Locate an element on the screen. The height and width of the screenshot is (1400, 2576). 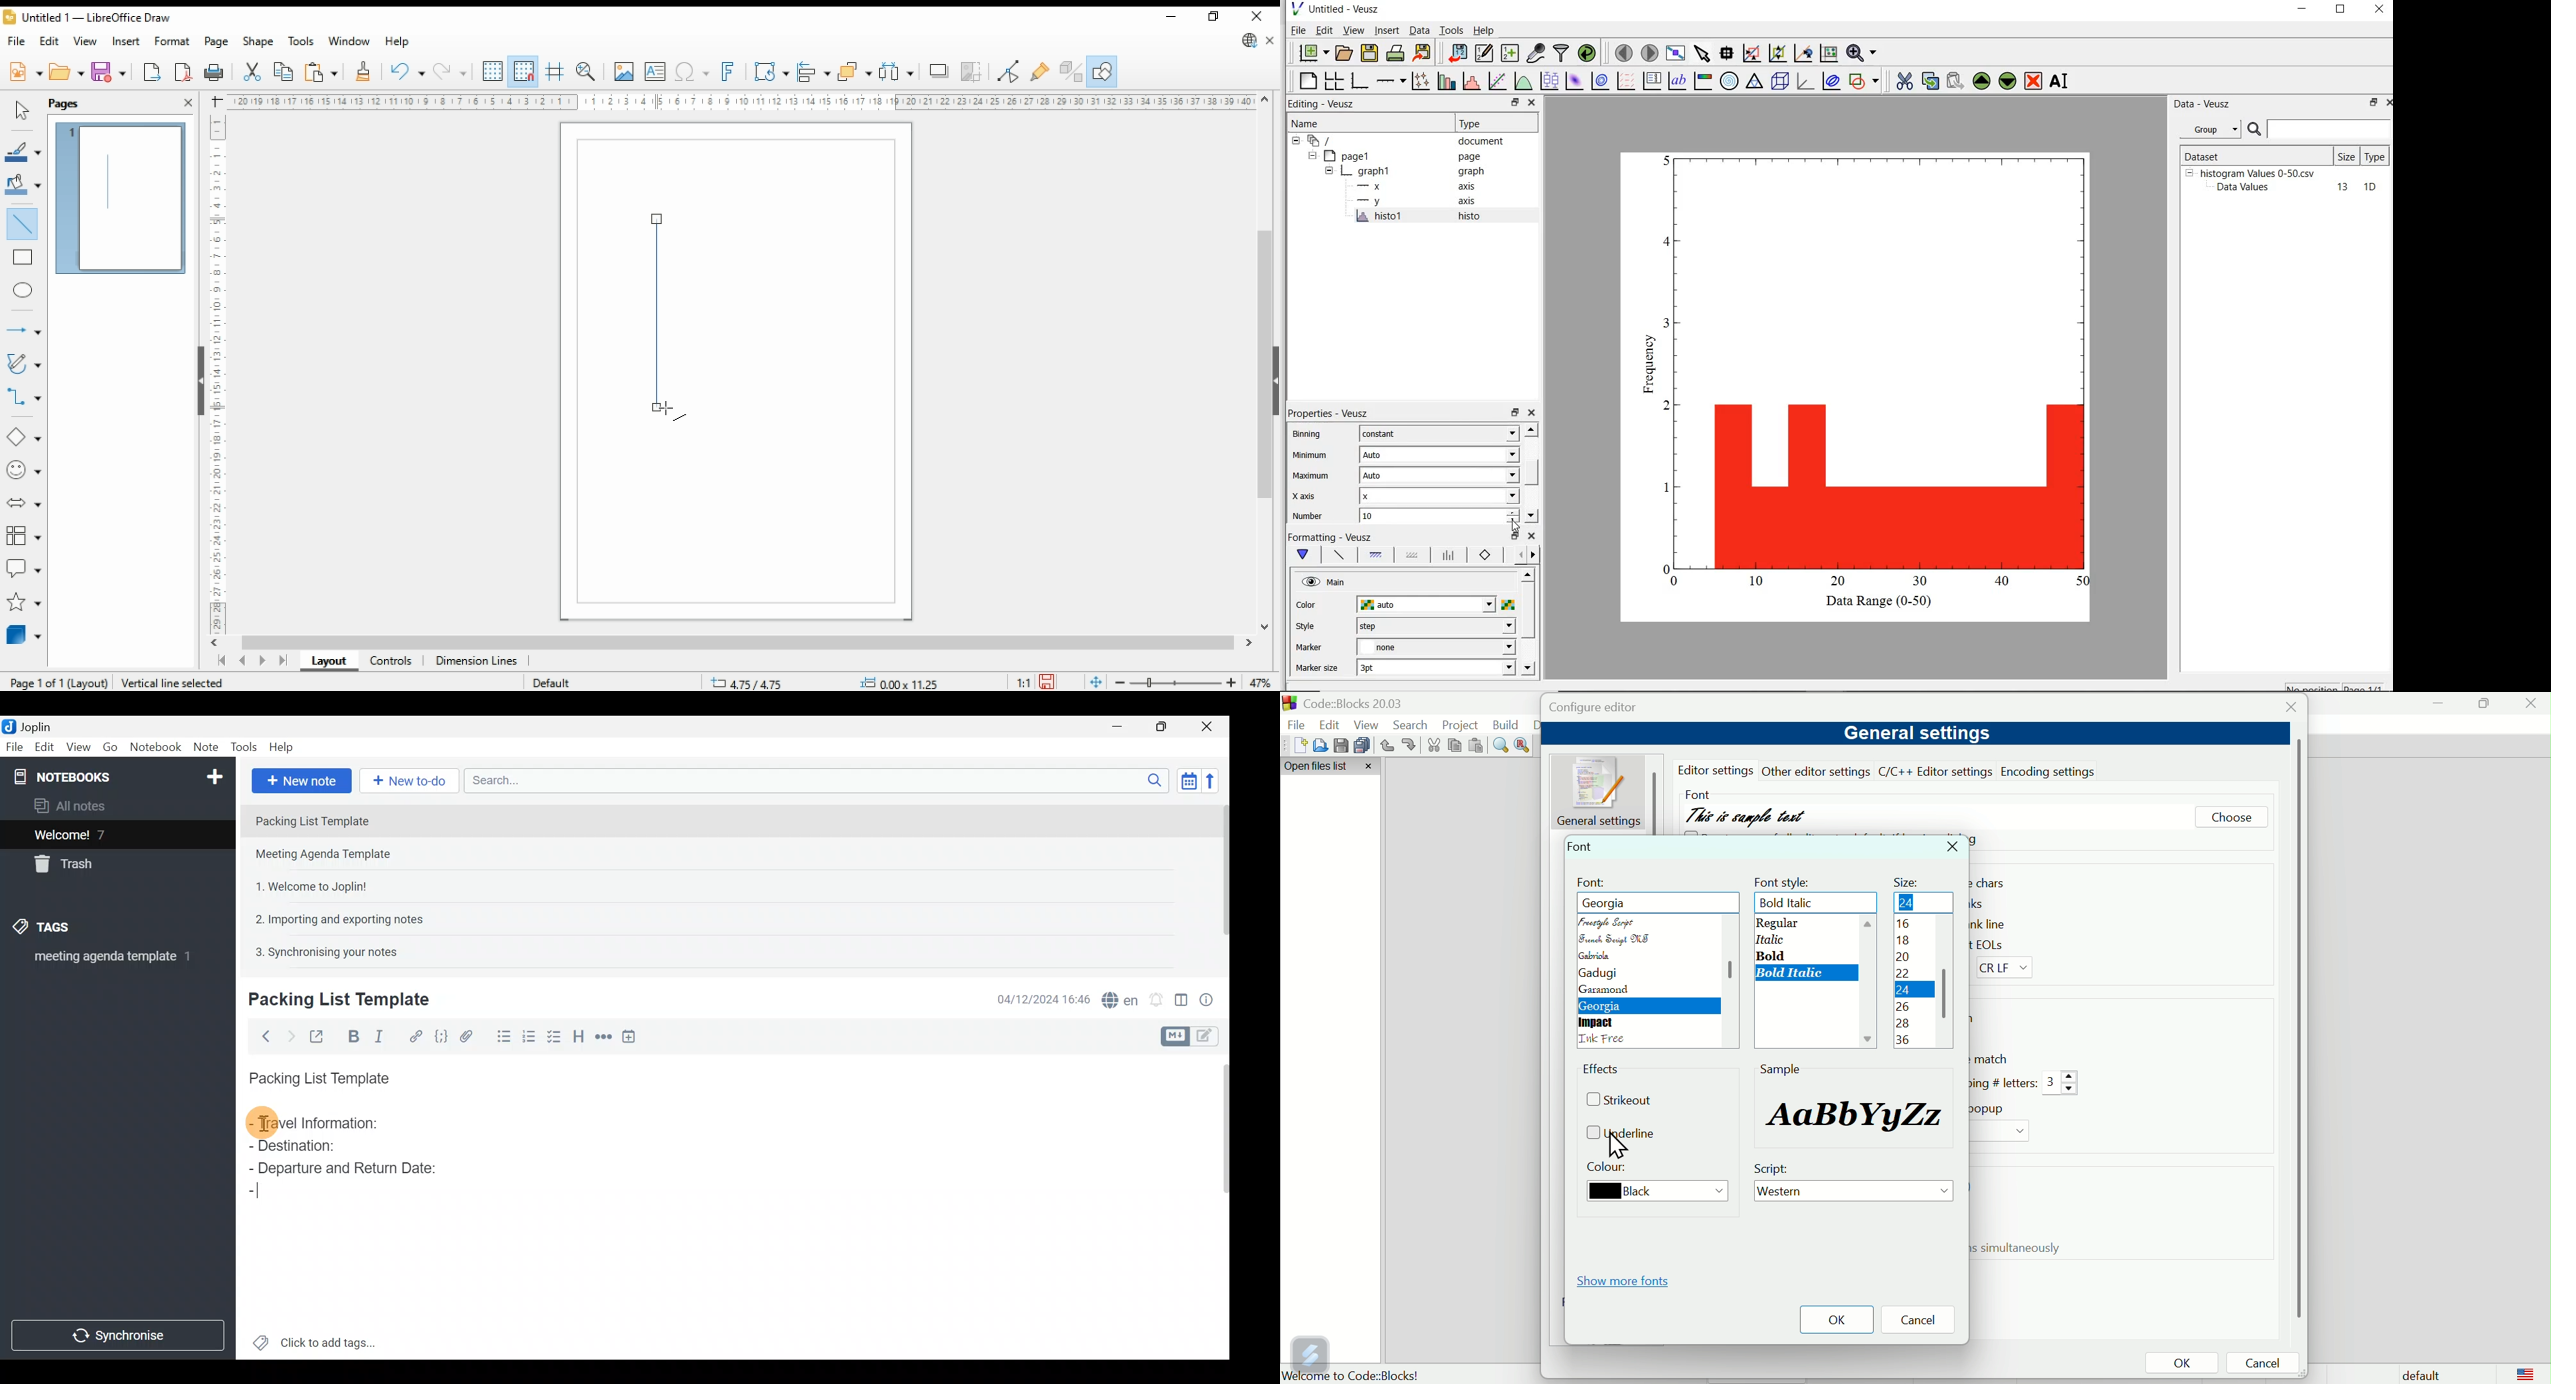
symbol shapes is located at coordinates (23, 471).